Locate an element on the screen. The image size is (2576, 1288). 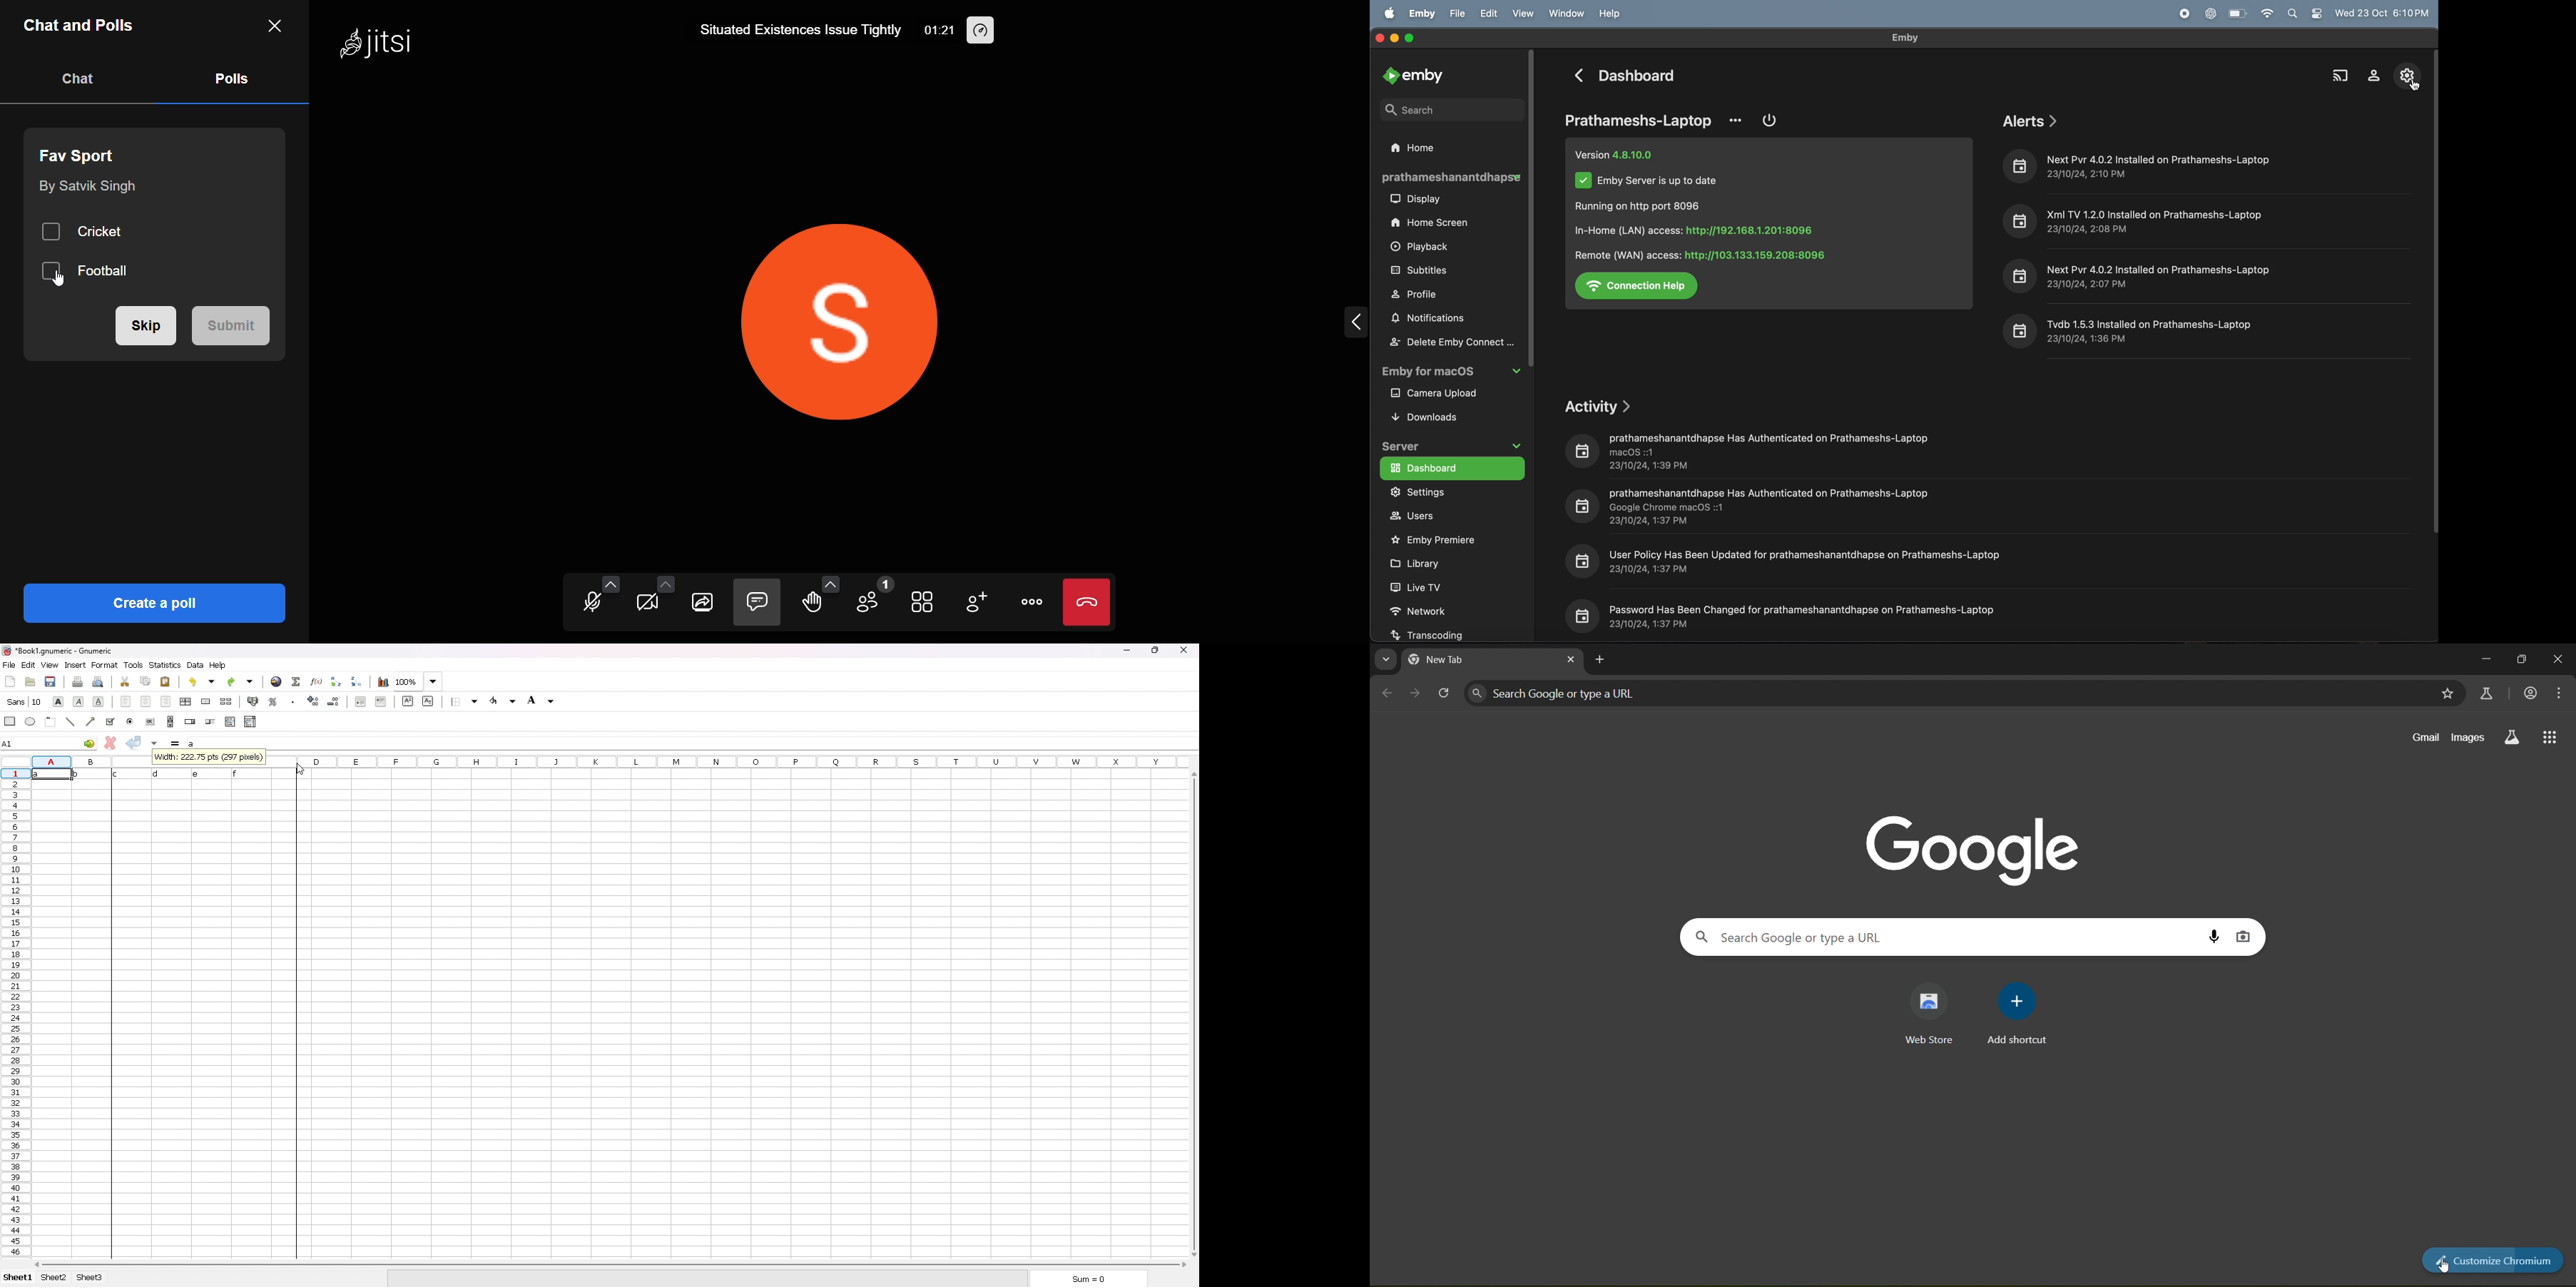
underline is located at coordinates (99, 702).